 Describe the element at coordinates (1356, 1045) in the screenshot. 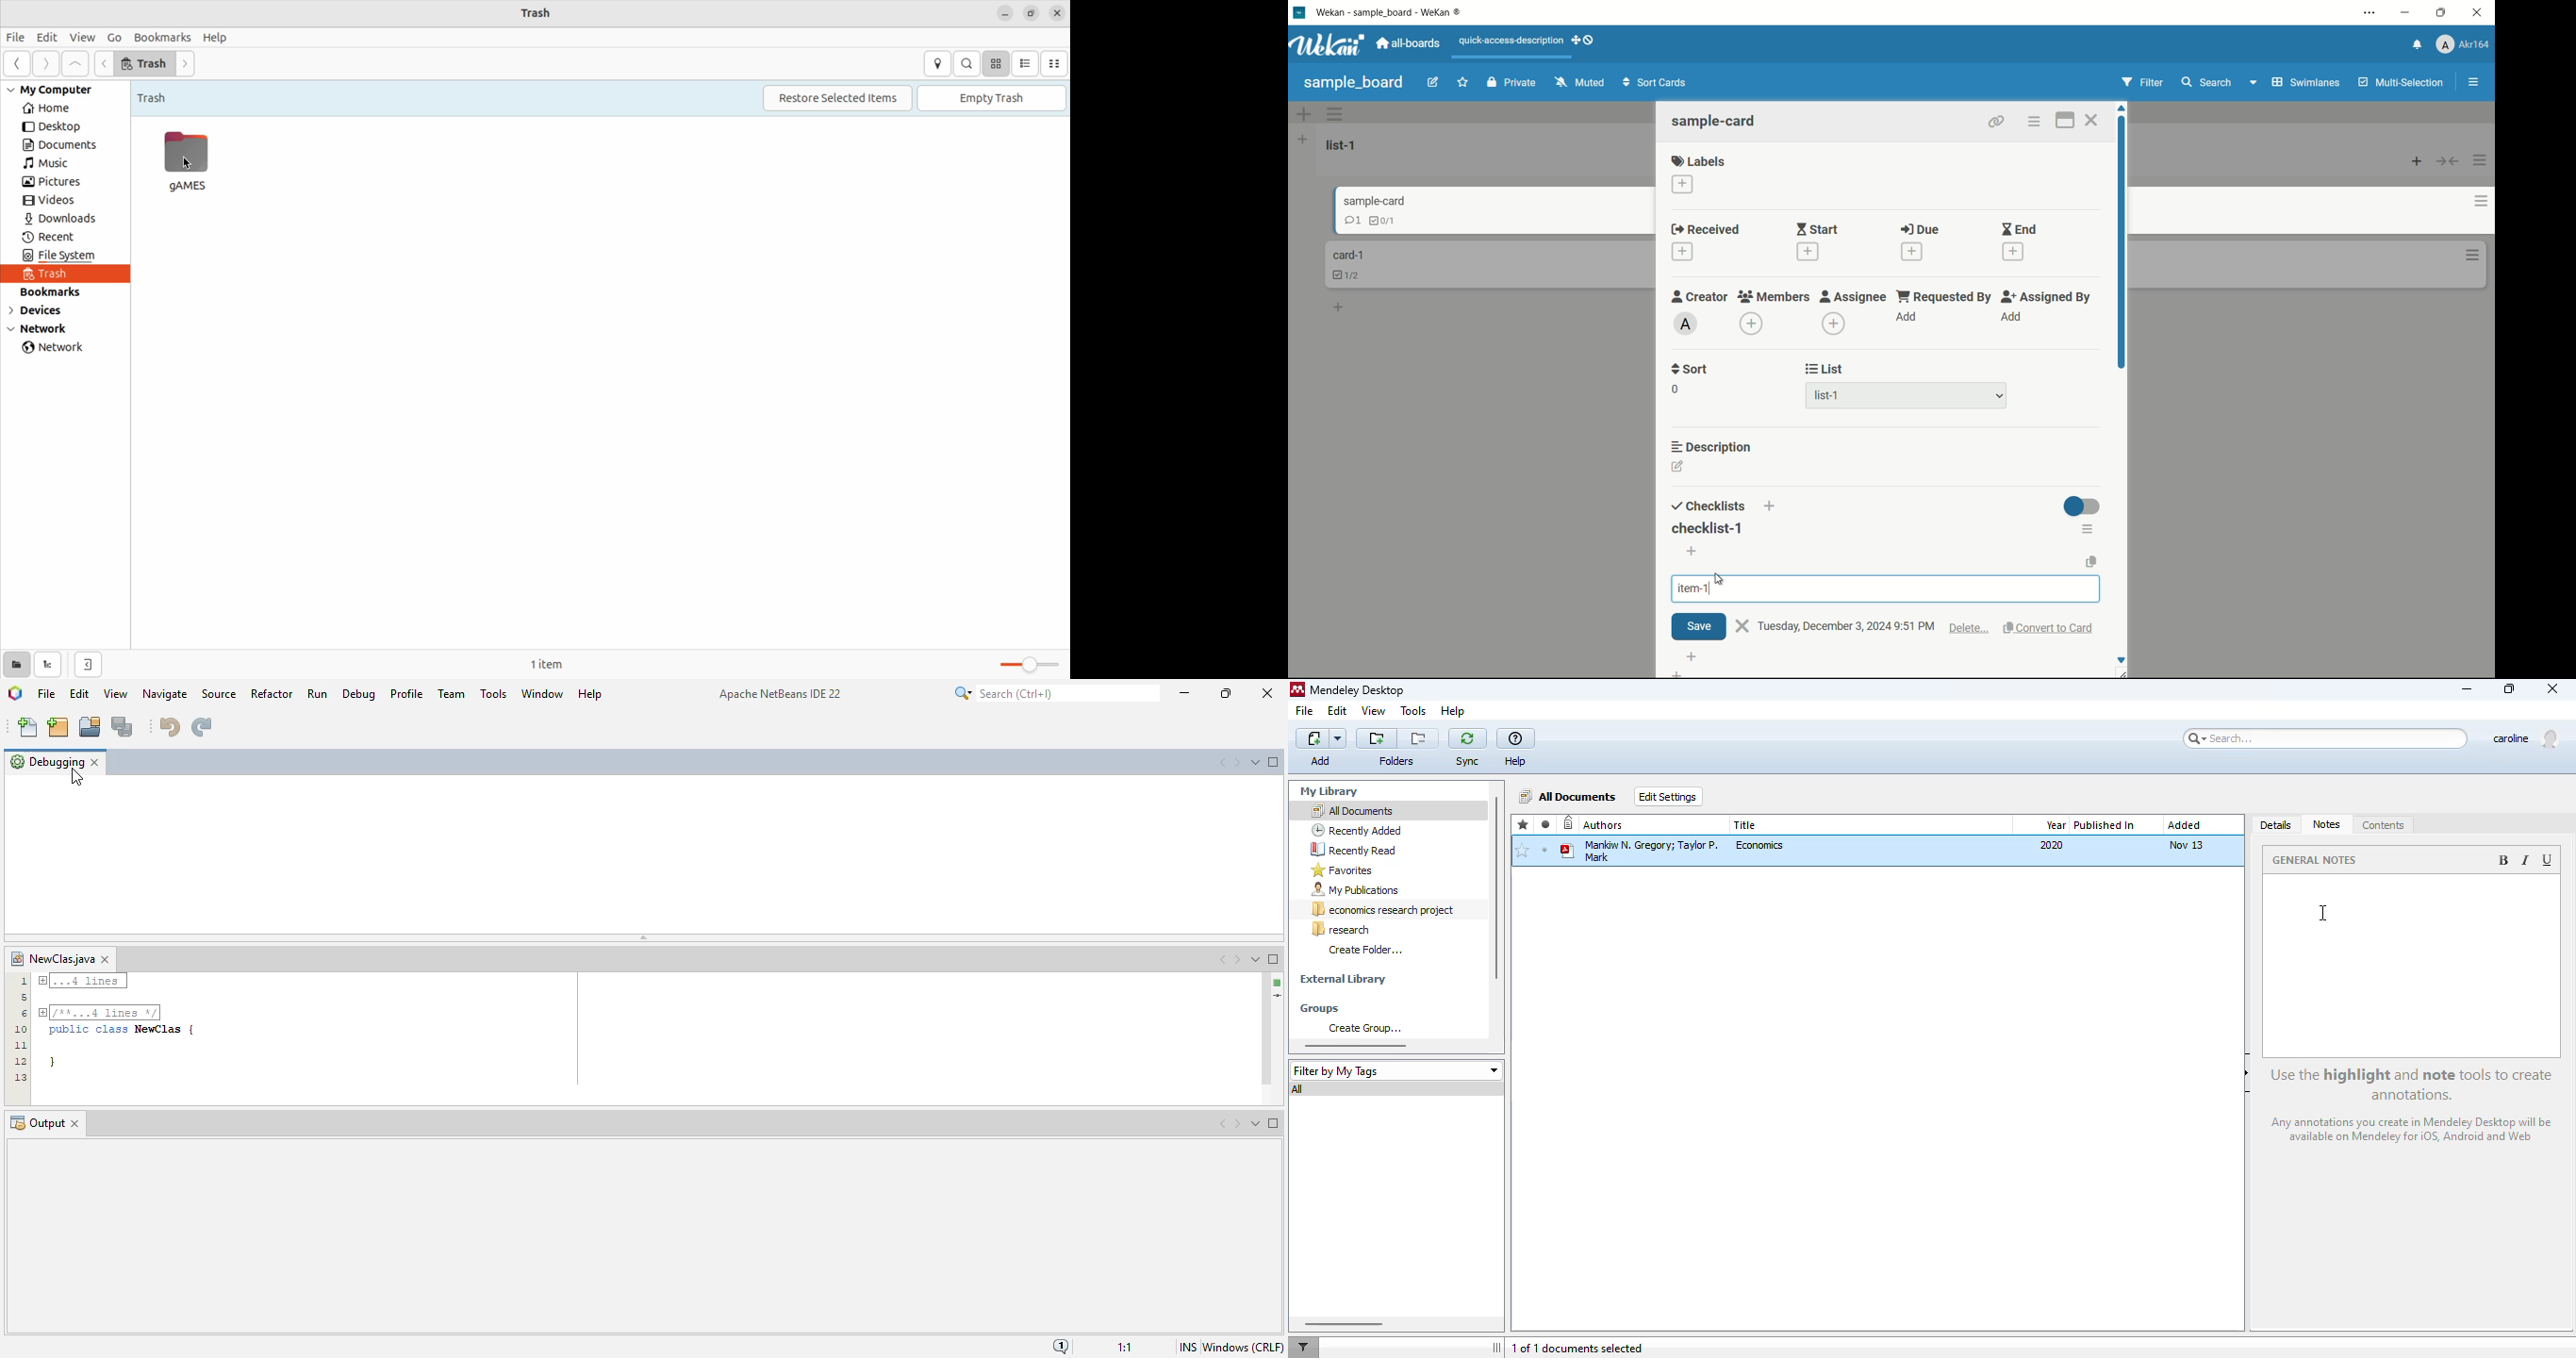

I see `horizontal scroll bar` at that location.